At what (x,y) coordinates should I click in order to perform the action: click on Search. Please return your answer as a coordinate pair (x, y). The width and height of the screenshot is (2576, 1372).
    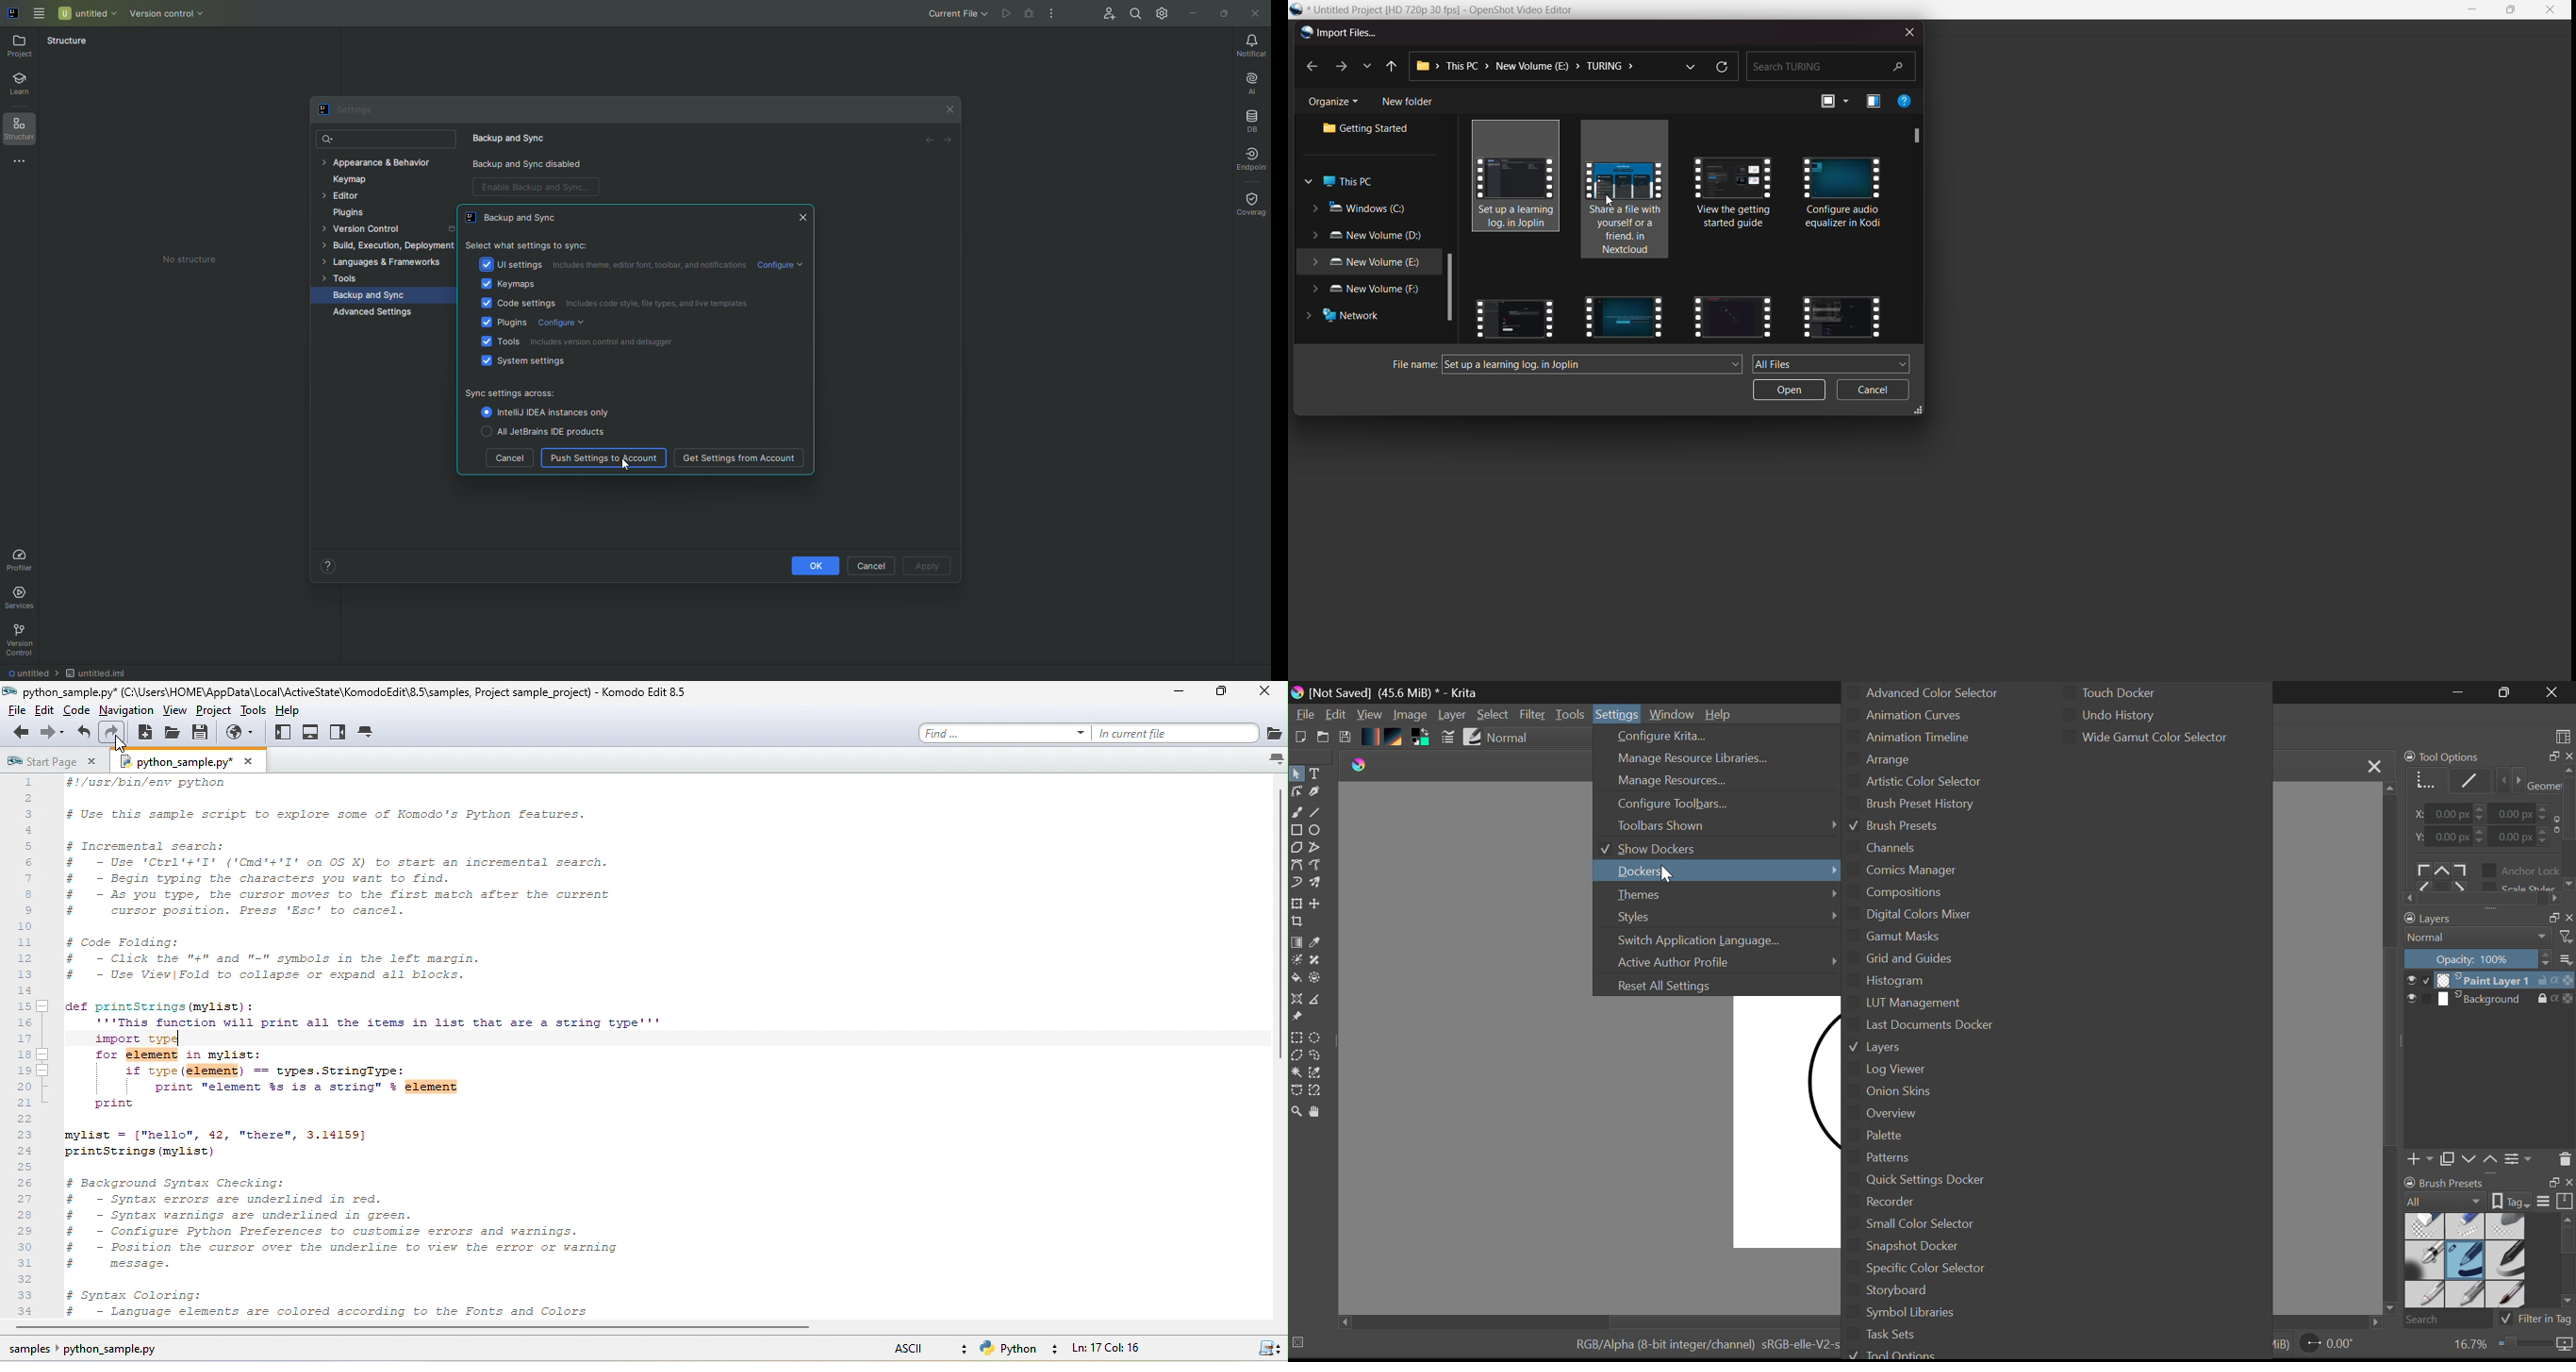
    Looking at the image, I should click on (1134, 12).